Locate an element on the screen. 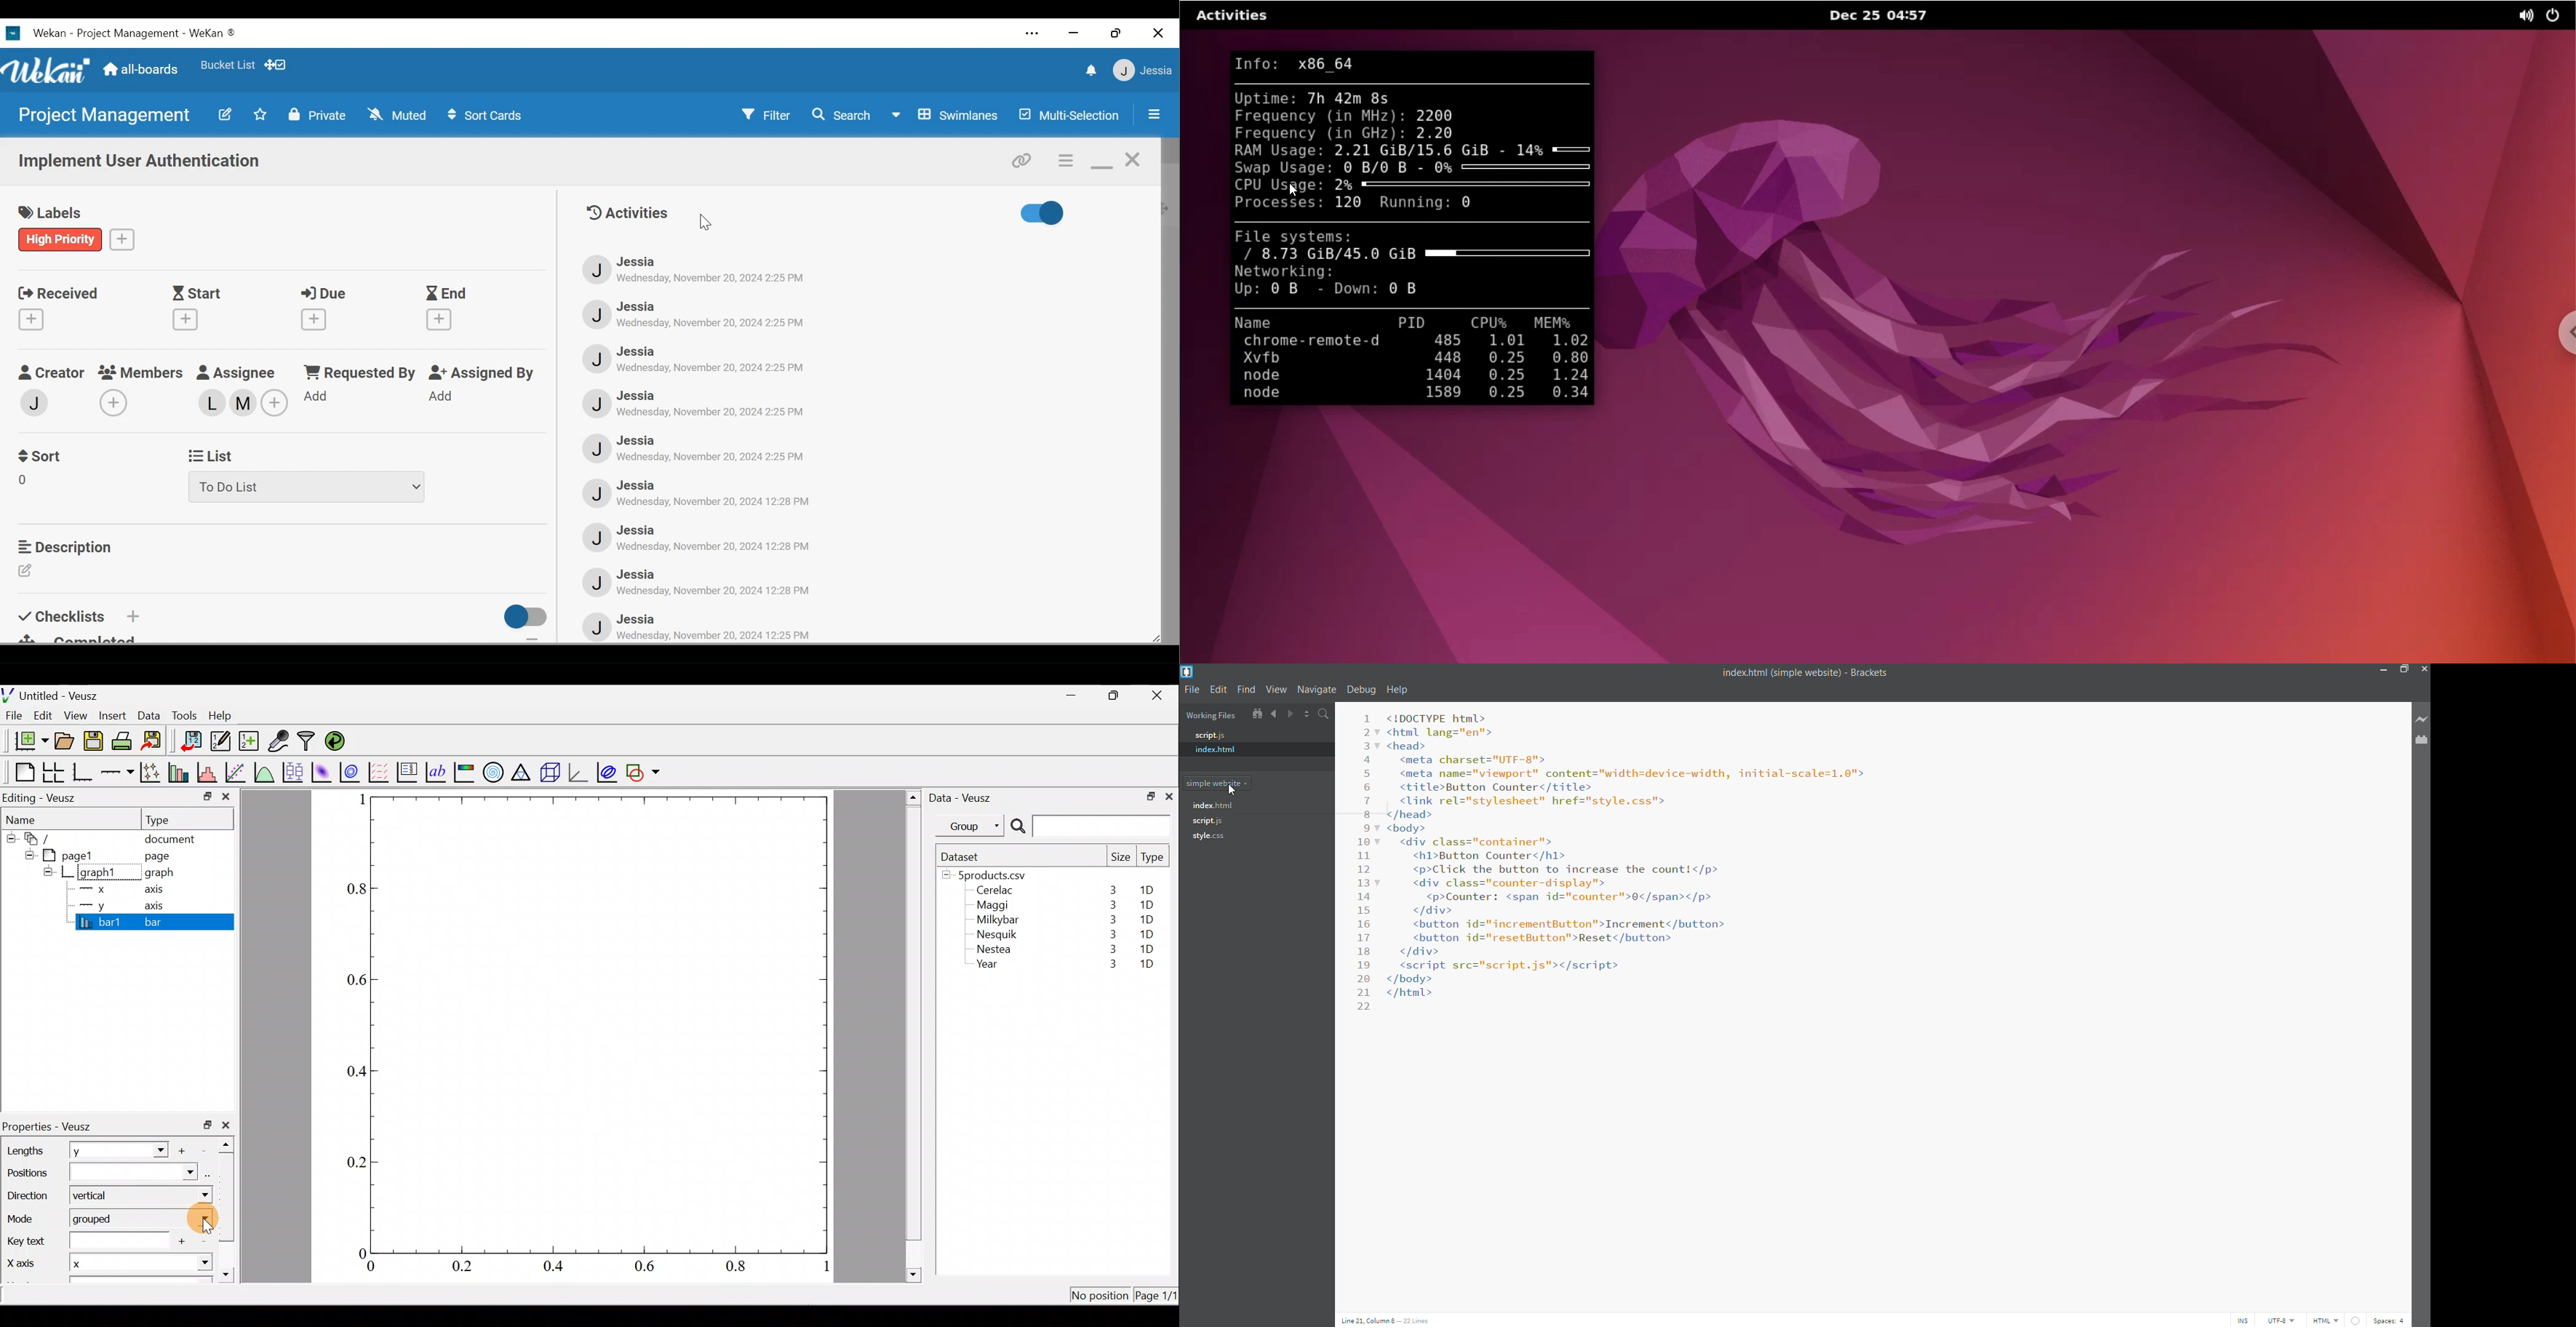  Import data into veusz is located at coordinates (192, 742).